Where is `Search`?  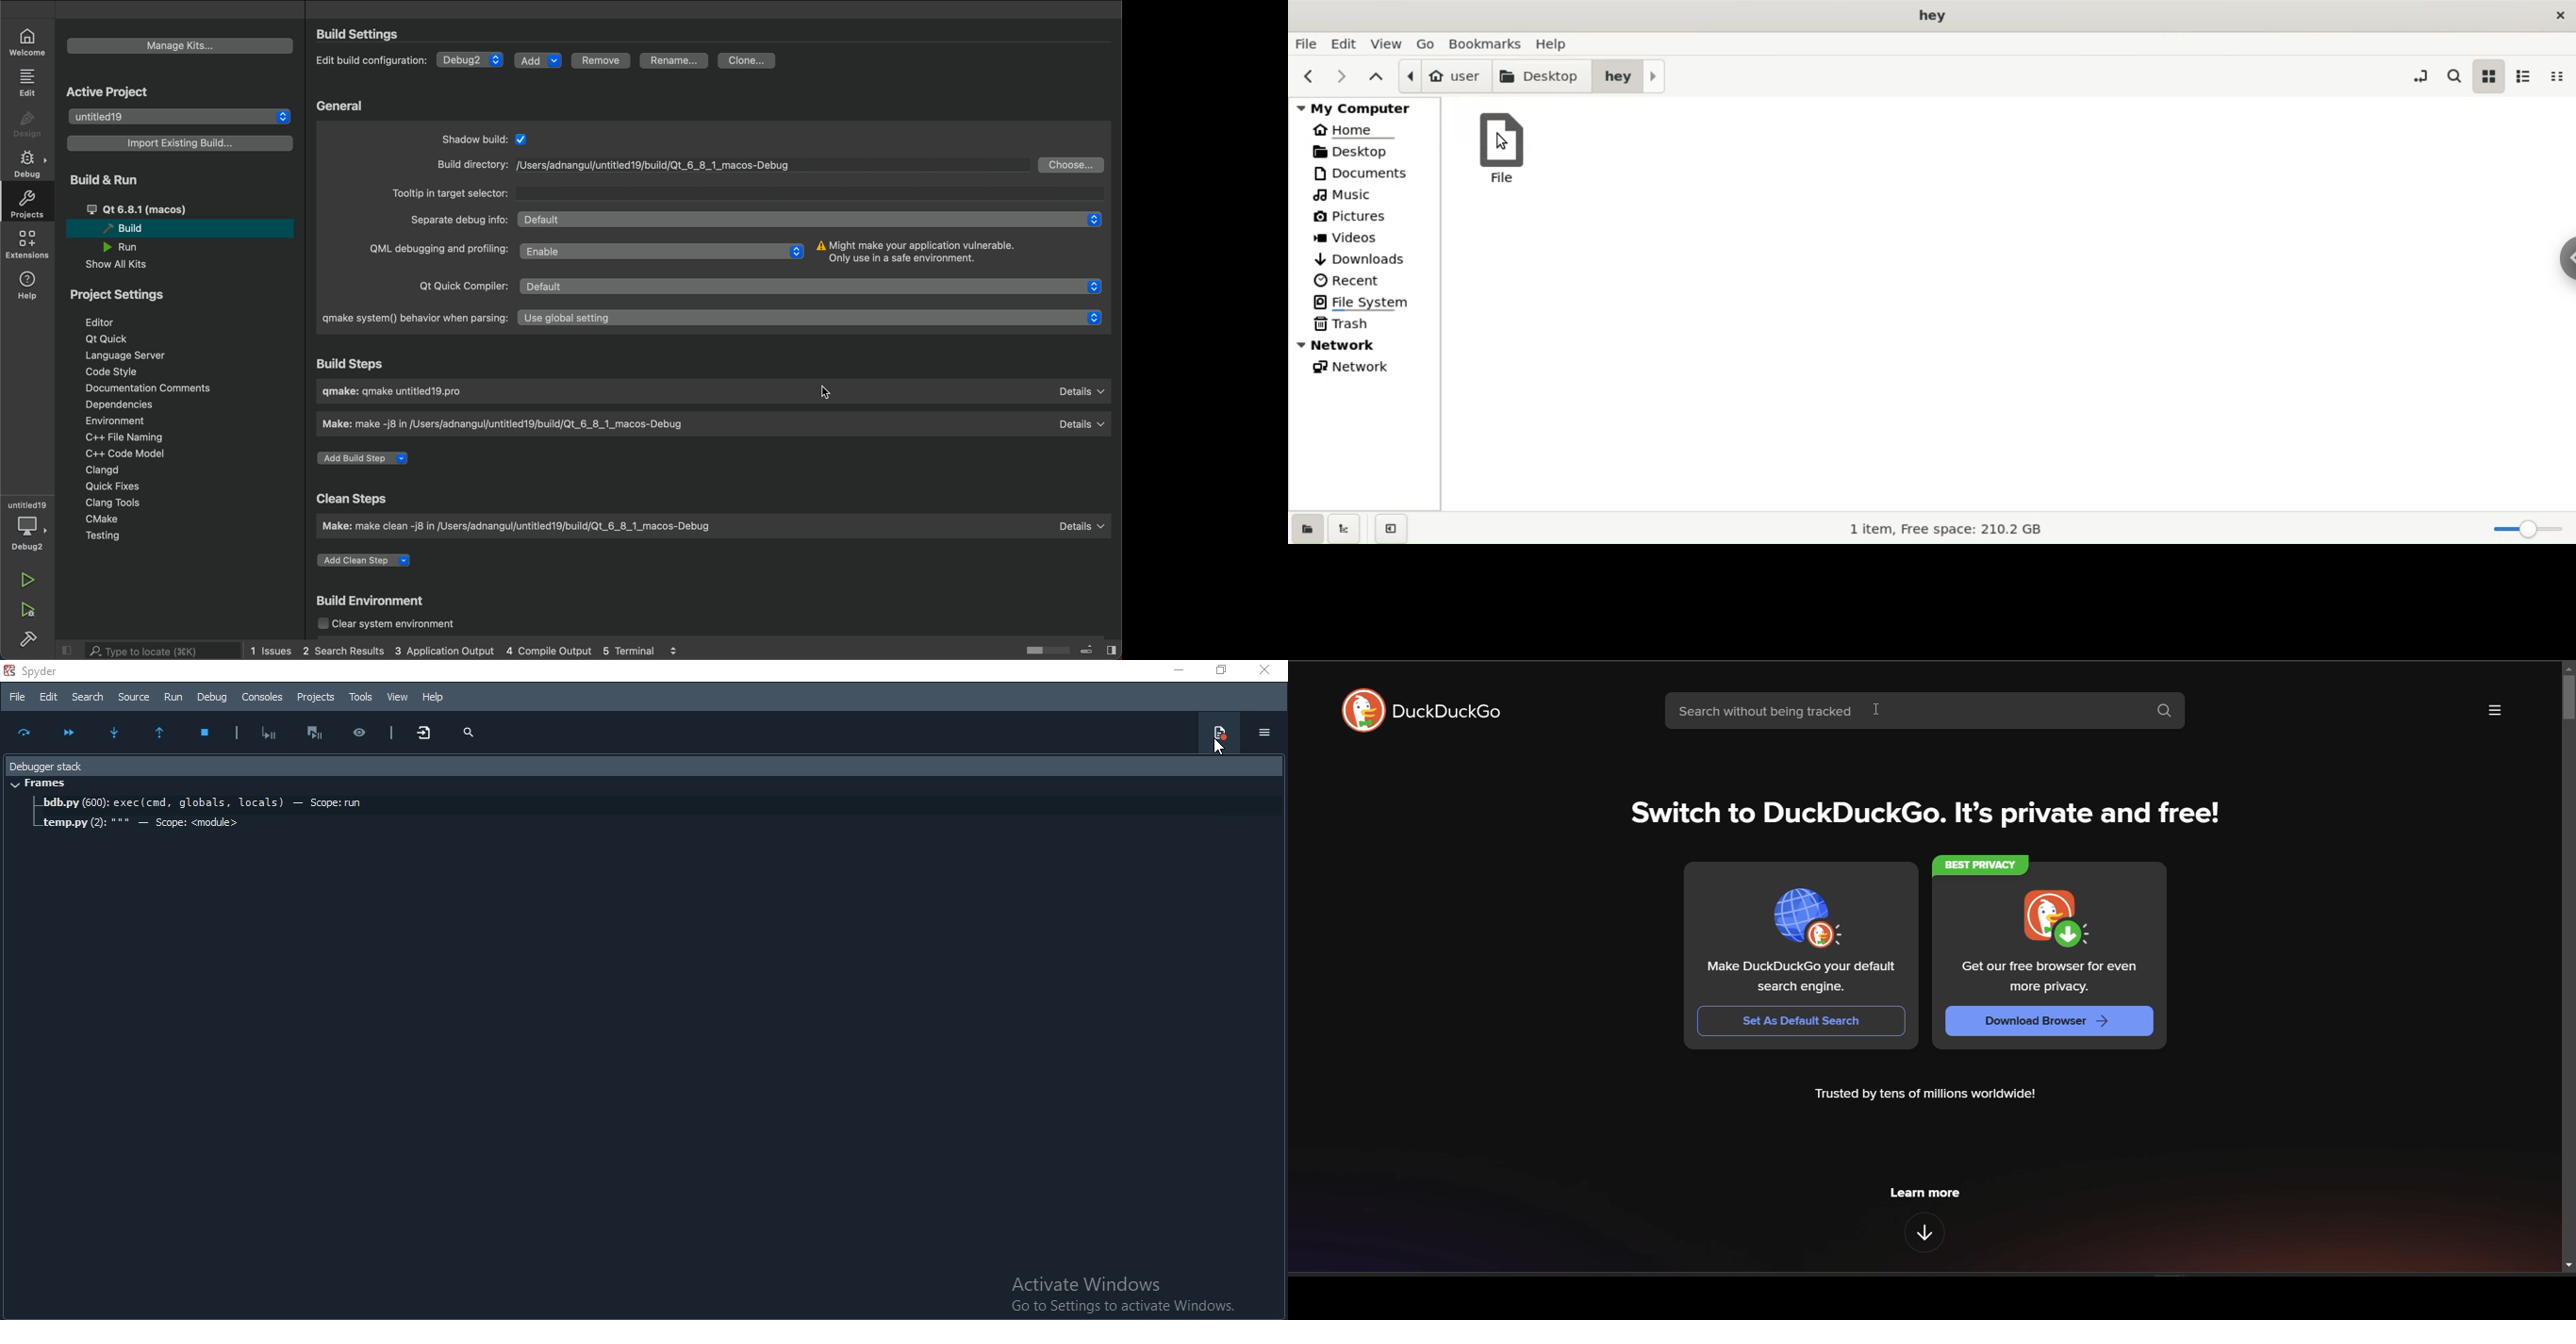 Search is located at coordinates (87, 696).